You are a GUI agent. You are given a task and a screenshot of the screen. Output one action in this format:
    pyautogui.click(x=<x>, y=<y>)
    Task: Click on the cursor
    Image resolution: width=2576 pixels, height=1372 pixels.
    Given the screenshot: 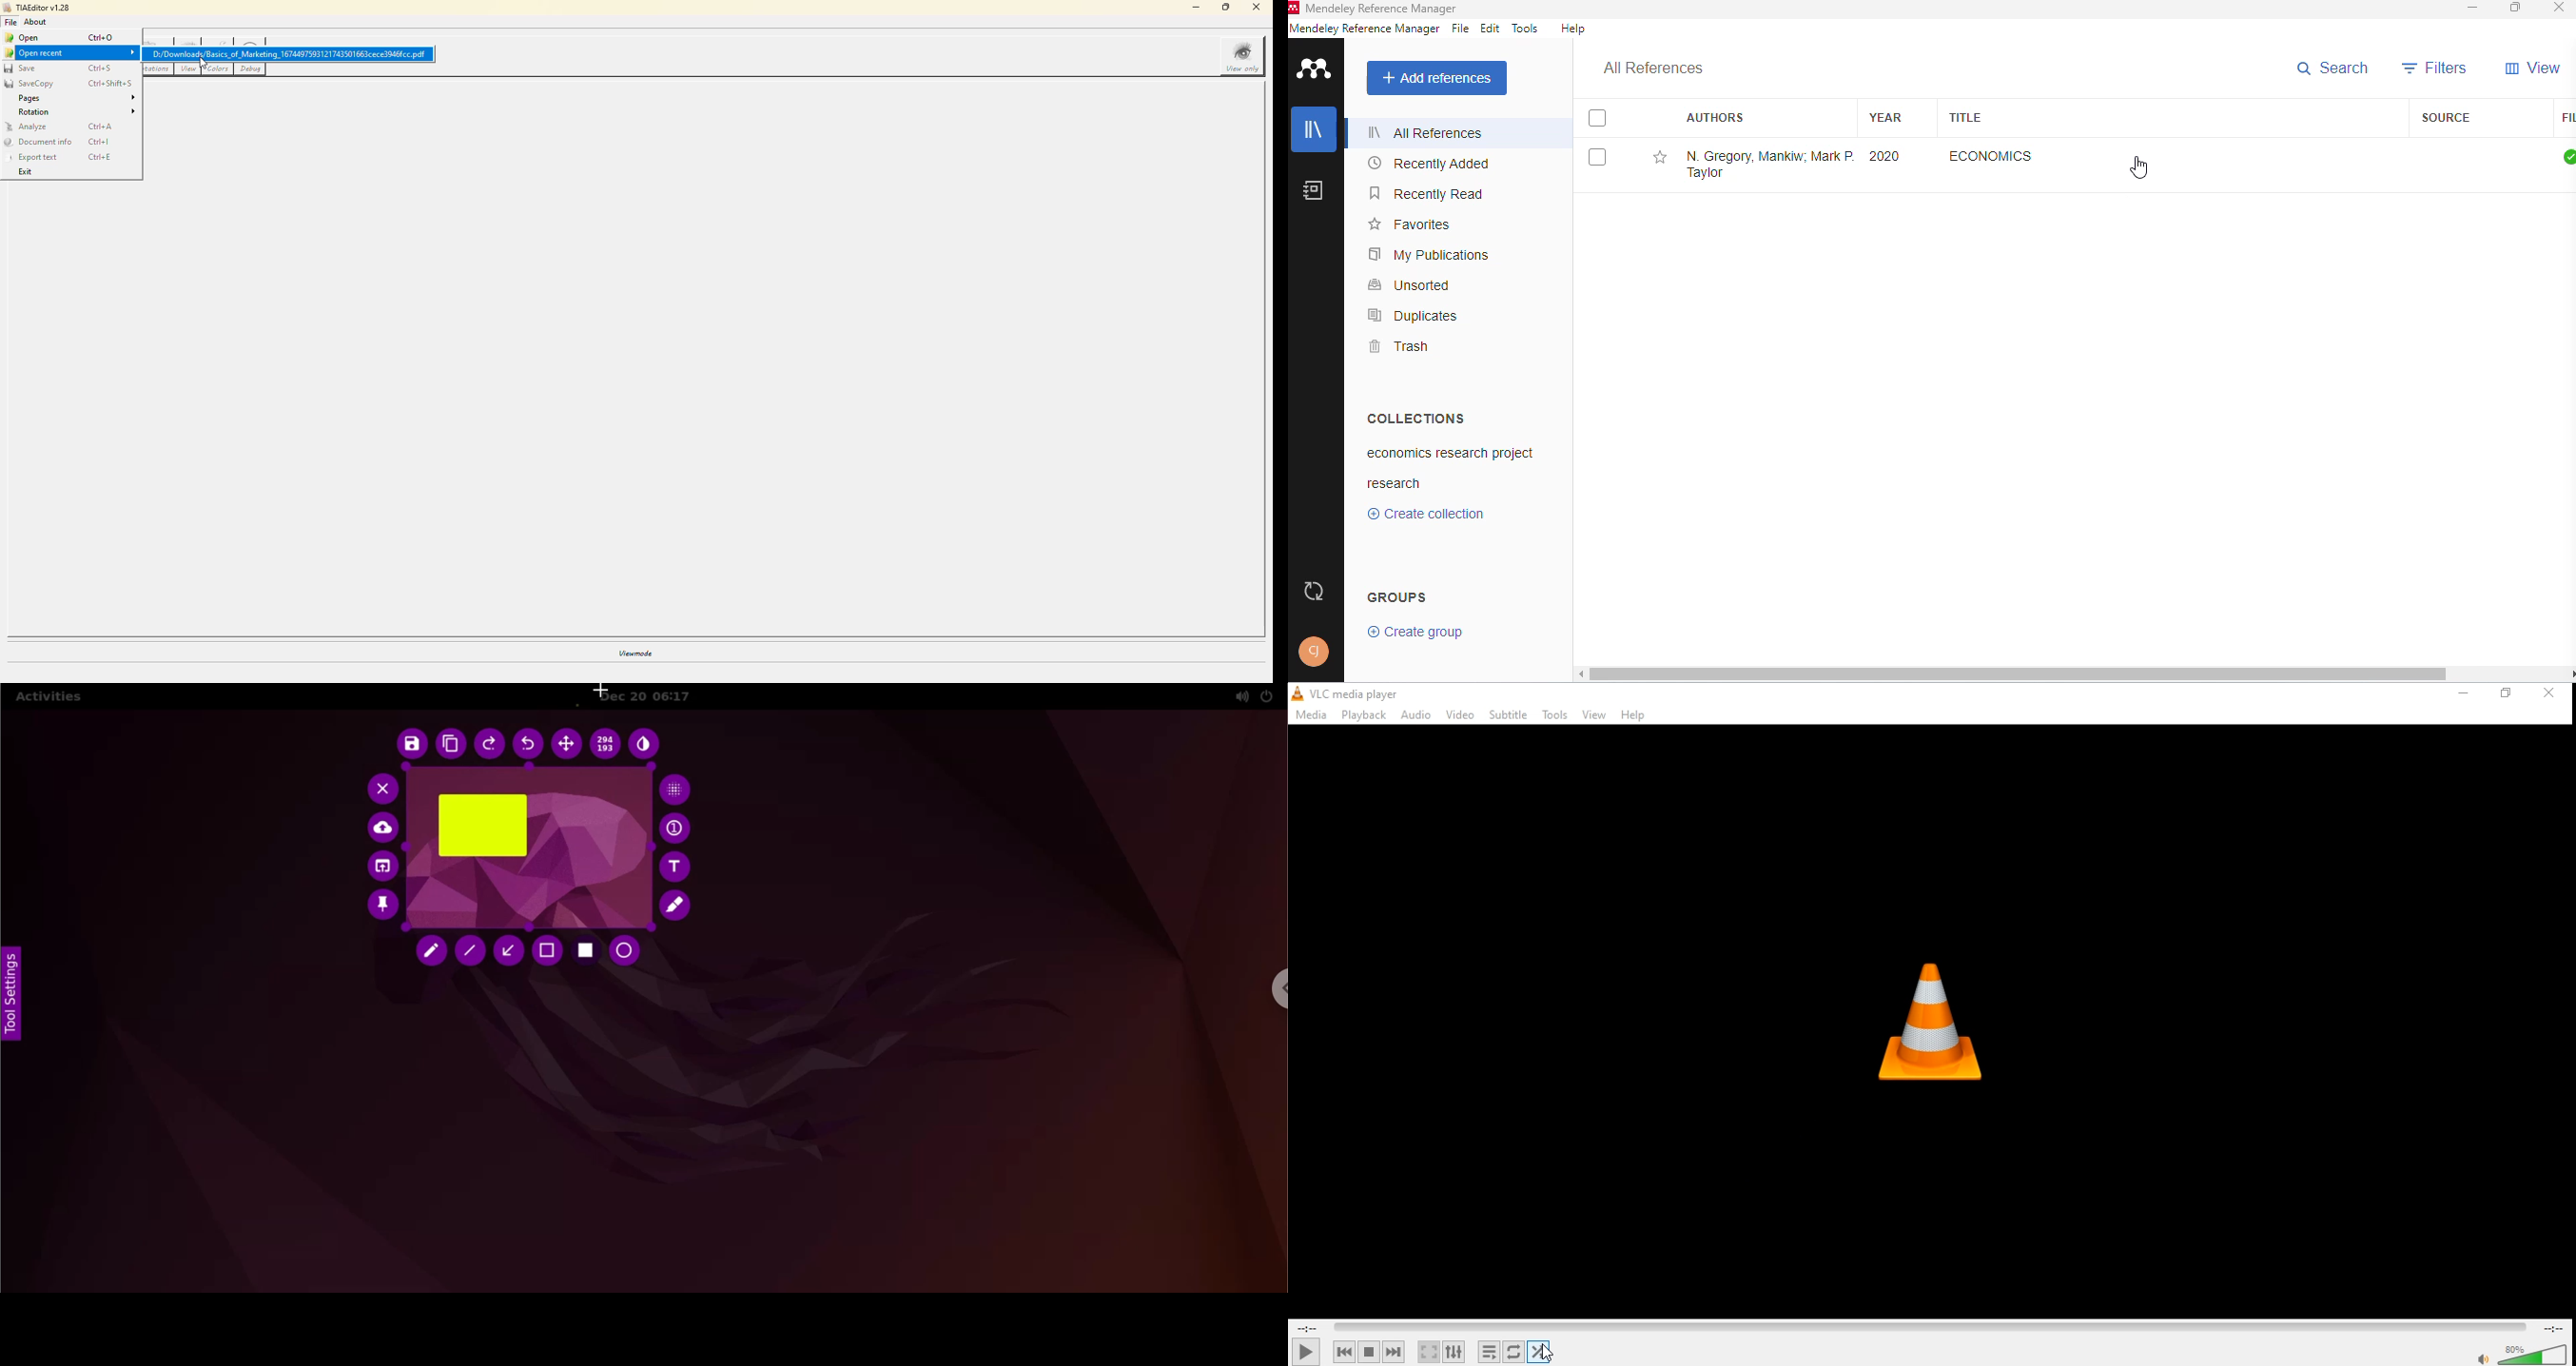 What is the action you would take?
    pyautogui.click(x=2138, y=167)
    